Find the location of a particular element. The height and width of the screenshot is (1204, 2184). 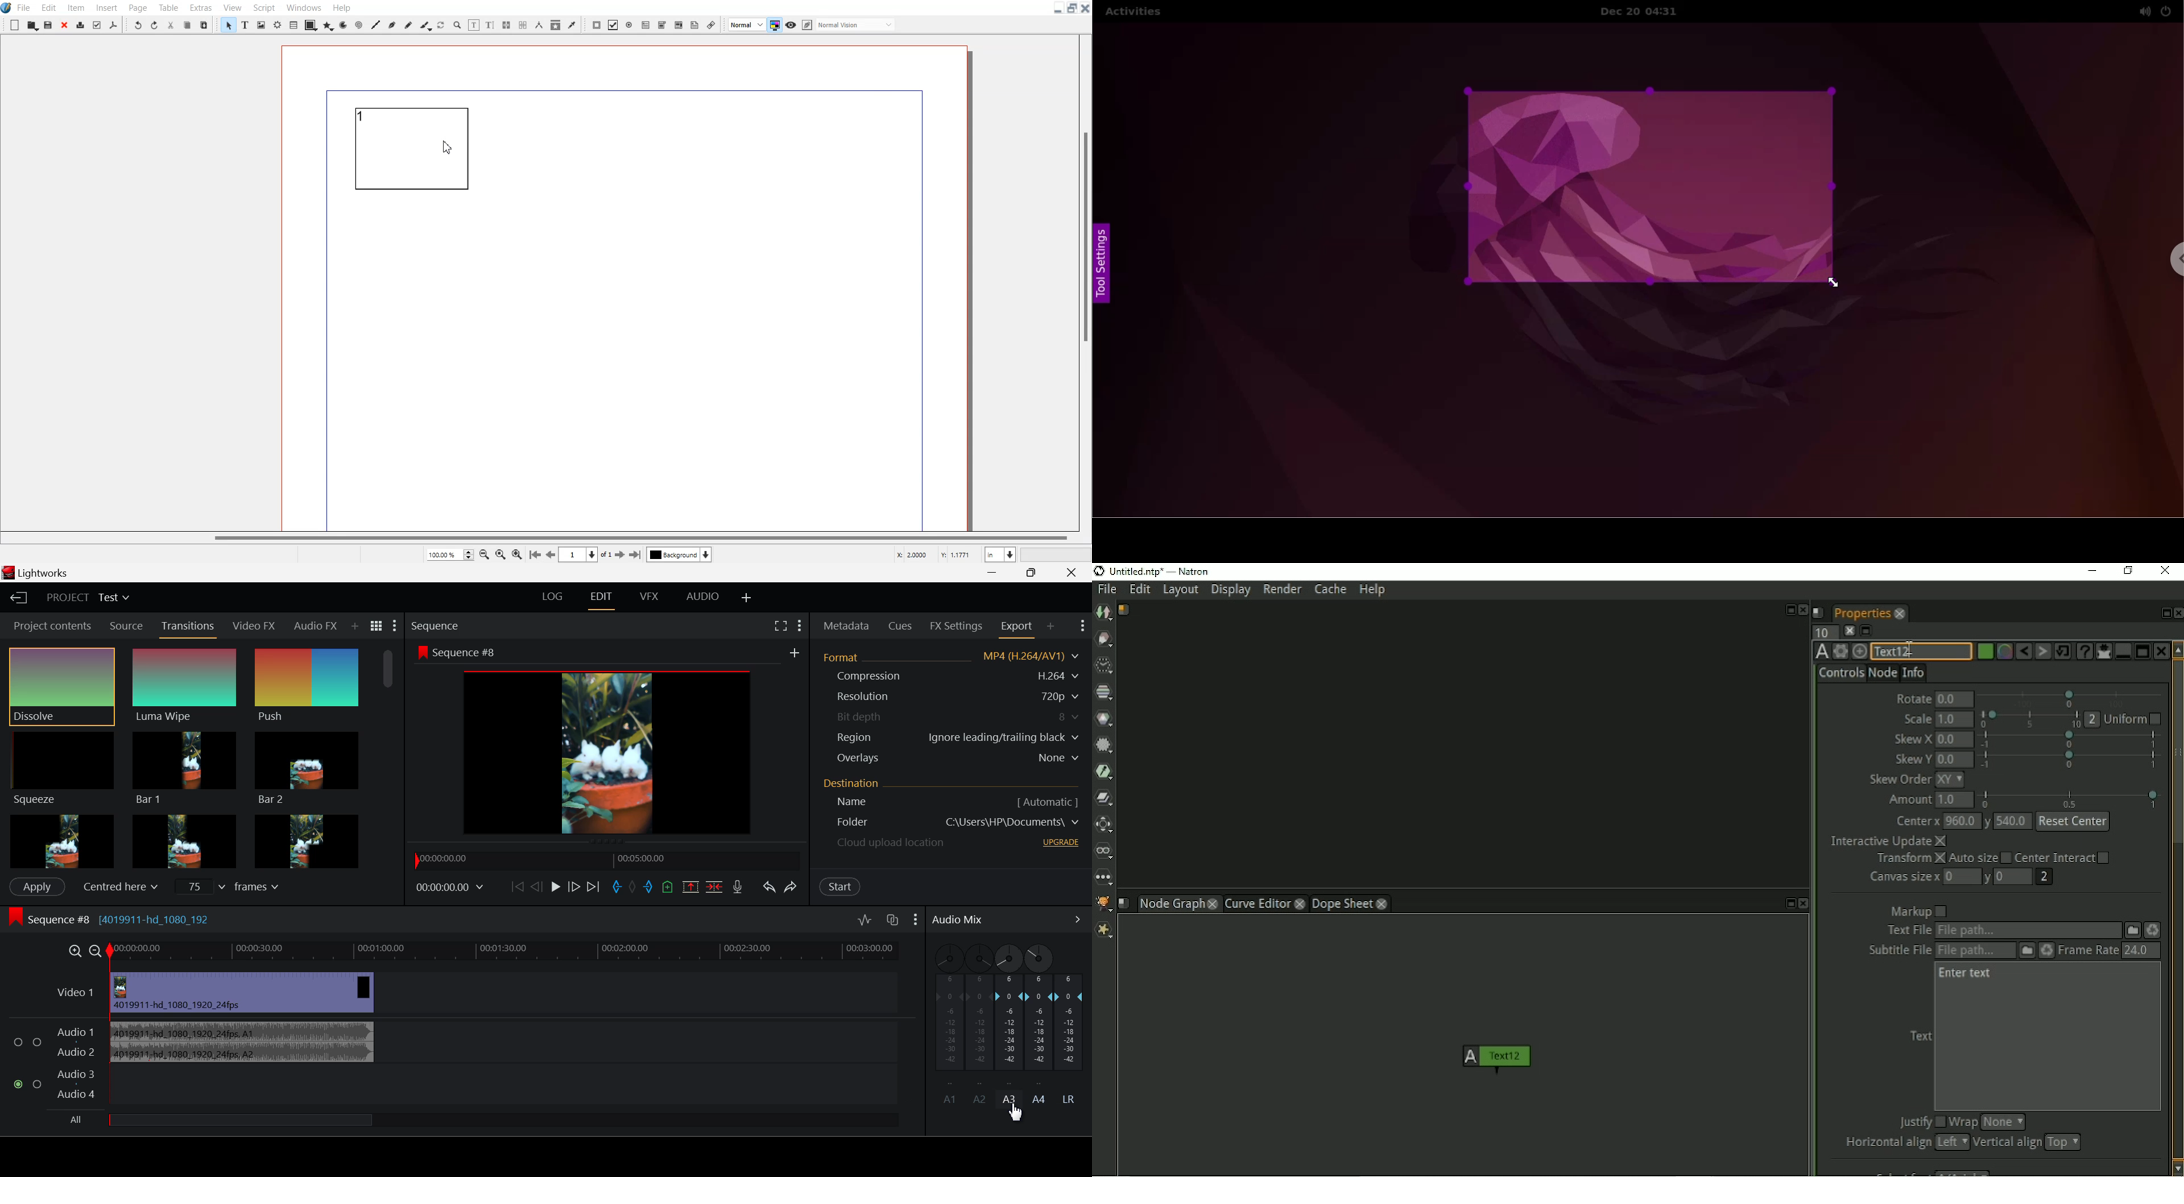

Text Frame is located at coordinates (417, 155).